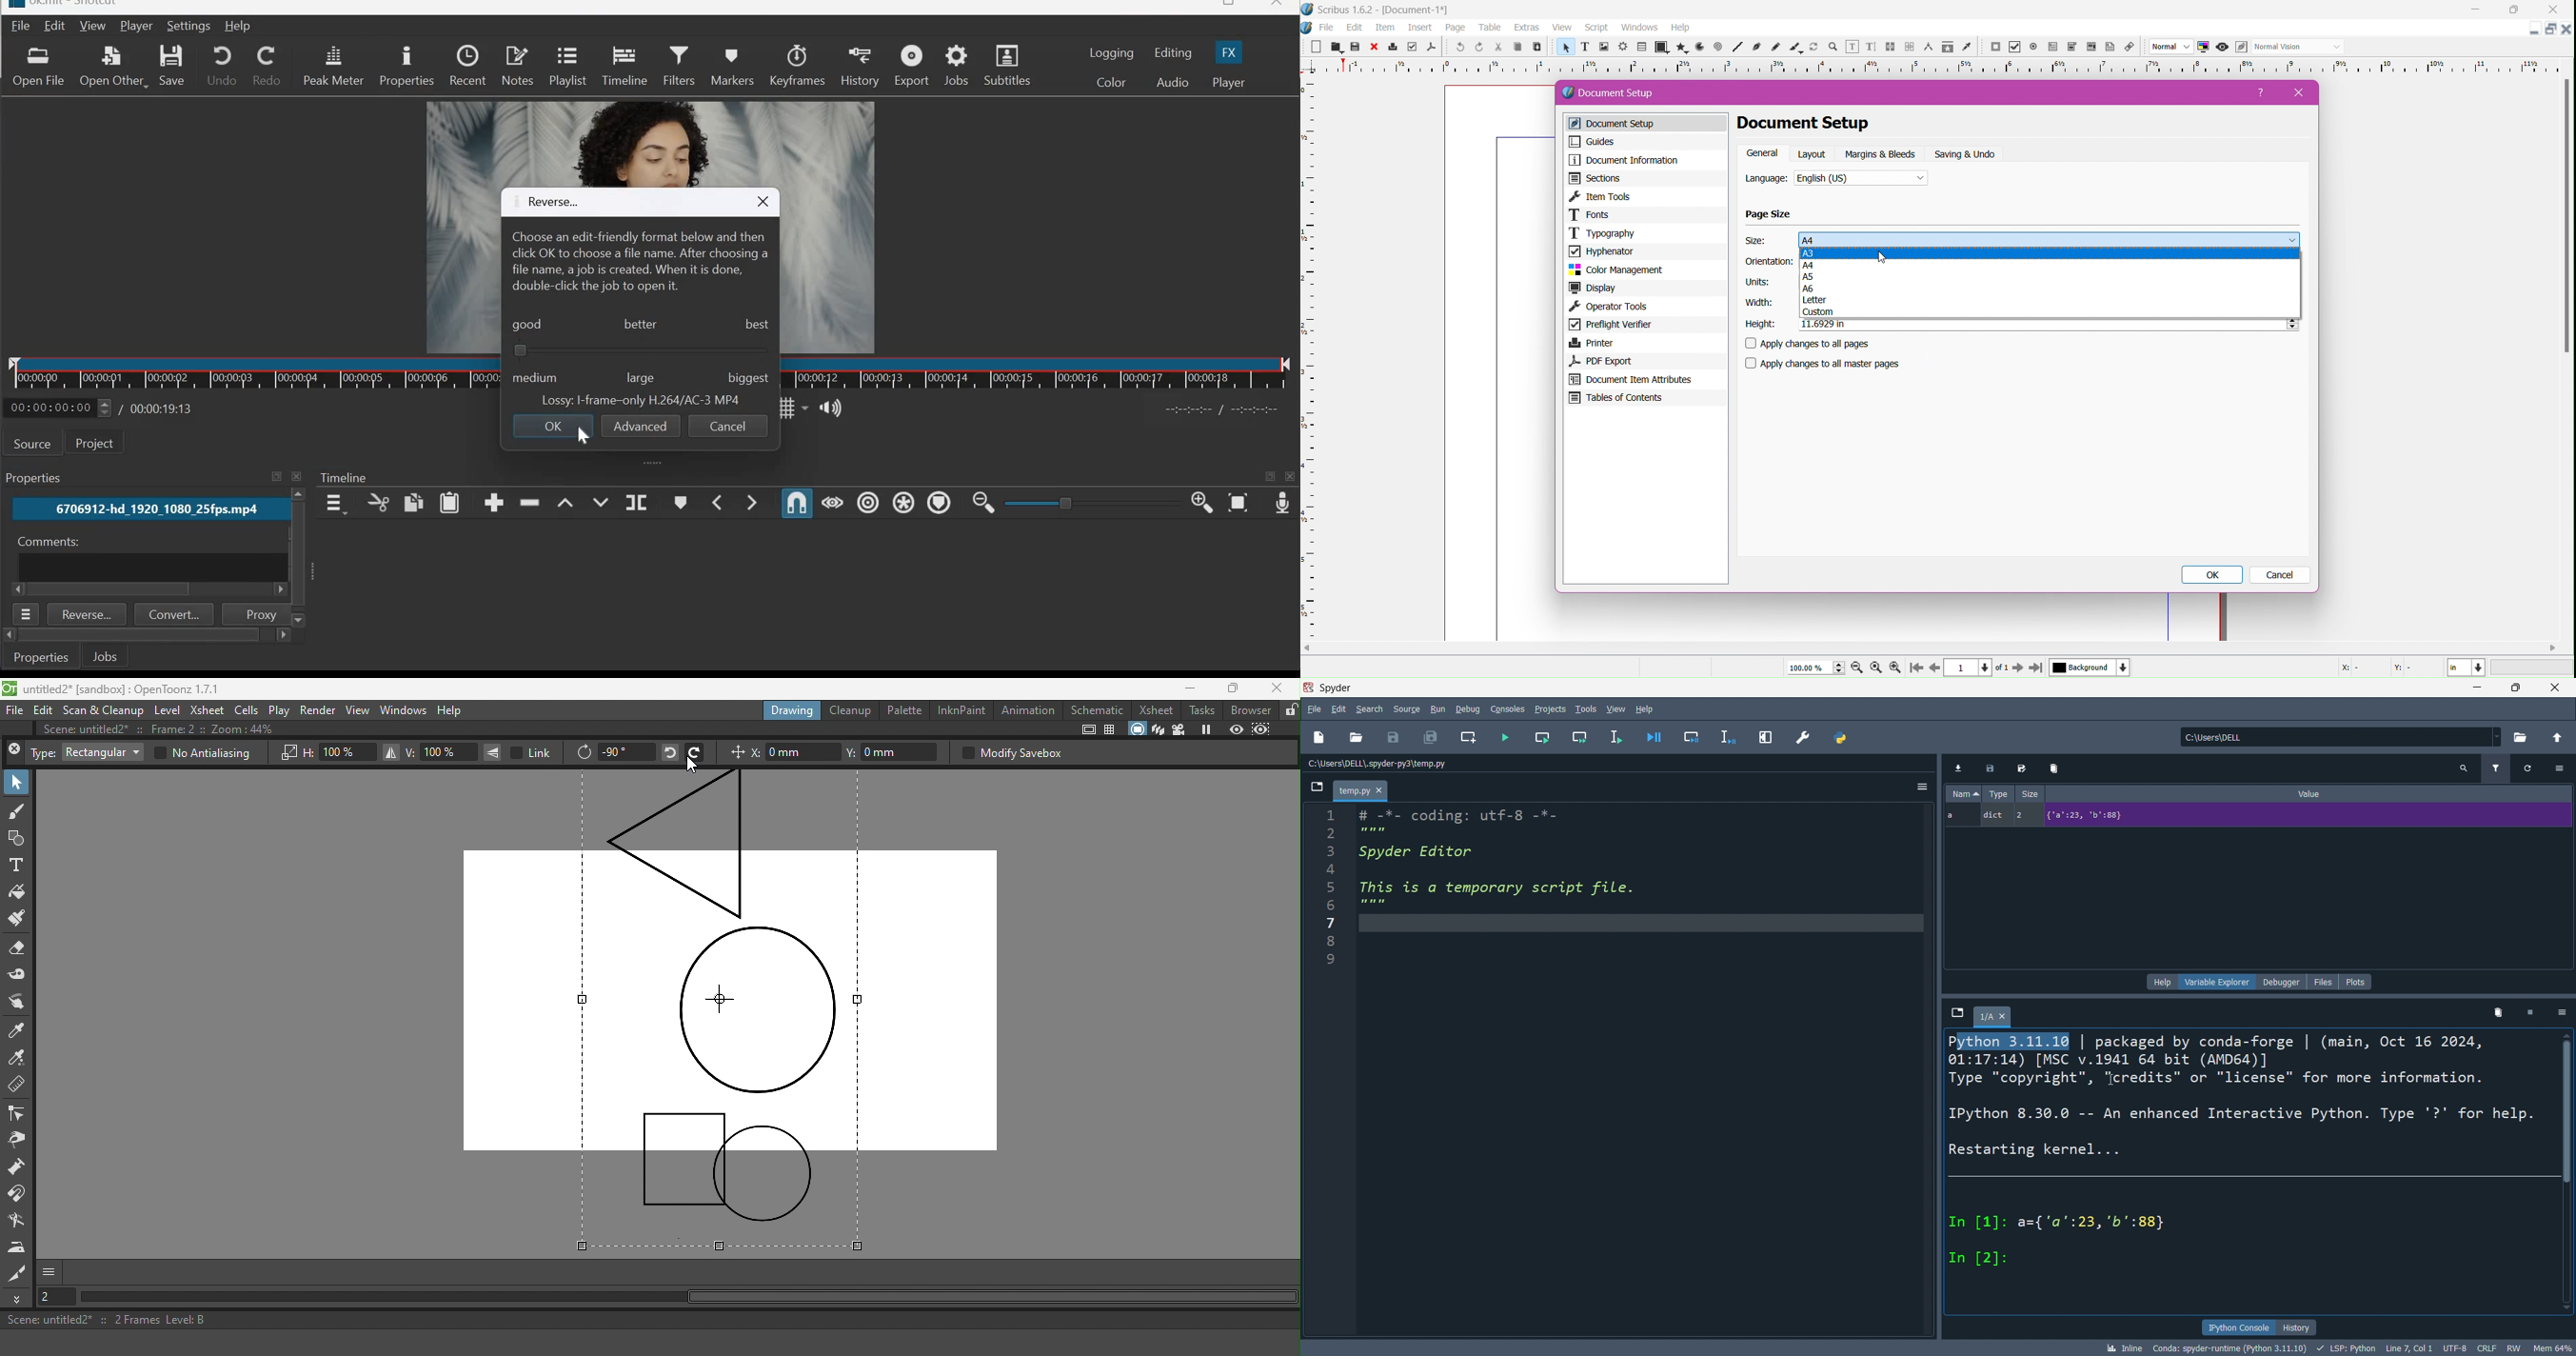 Image resolution: width=2576 pixels, height=1372 pixels. Describe the element at coordinates (1645, 326) in the screenshot. I see `Preflight Verifier` at that location.